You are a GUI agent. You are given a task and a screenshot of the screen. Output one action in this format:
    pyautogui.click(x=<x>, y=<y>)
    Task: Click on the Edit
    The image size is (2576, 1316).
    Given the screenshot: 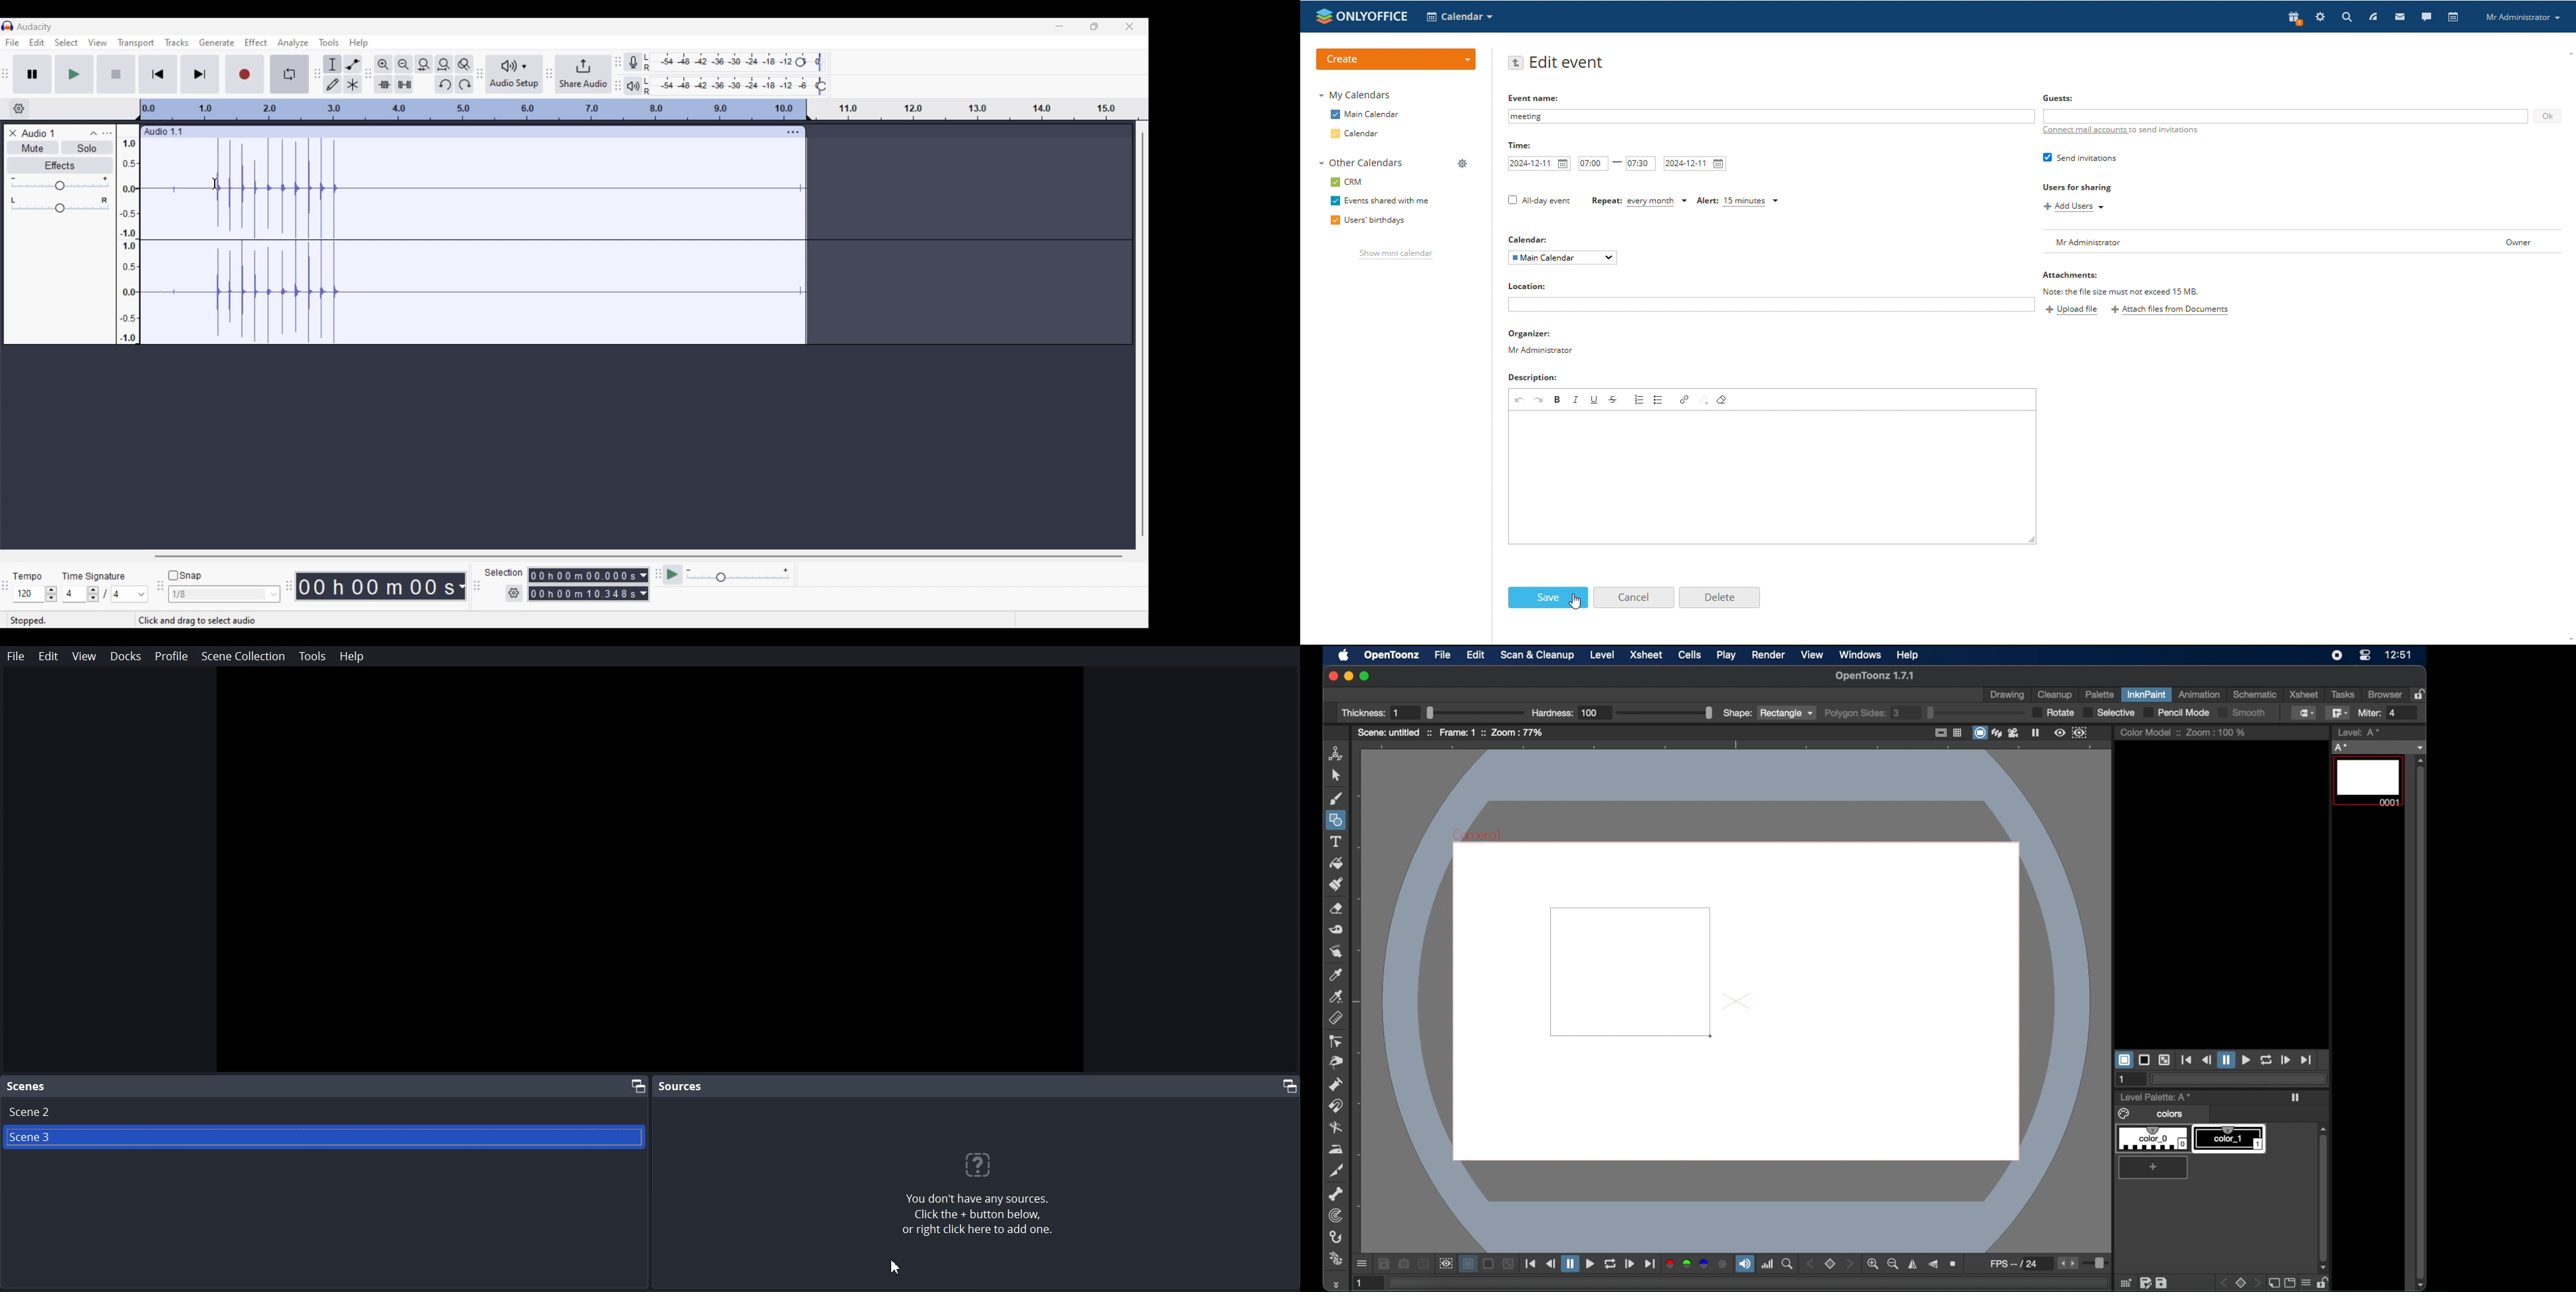 What is the action you would take?
    pyautogui.click(x=48, y=656)
    